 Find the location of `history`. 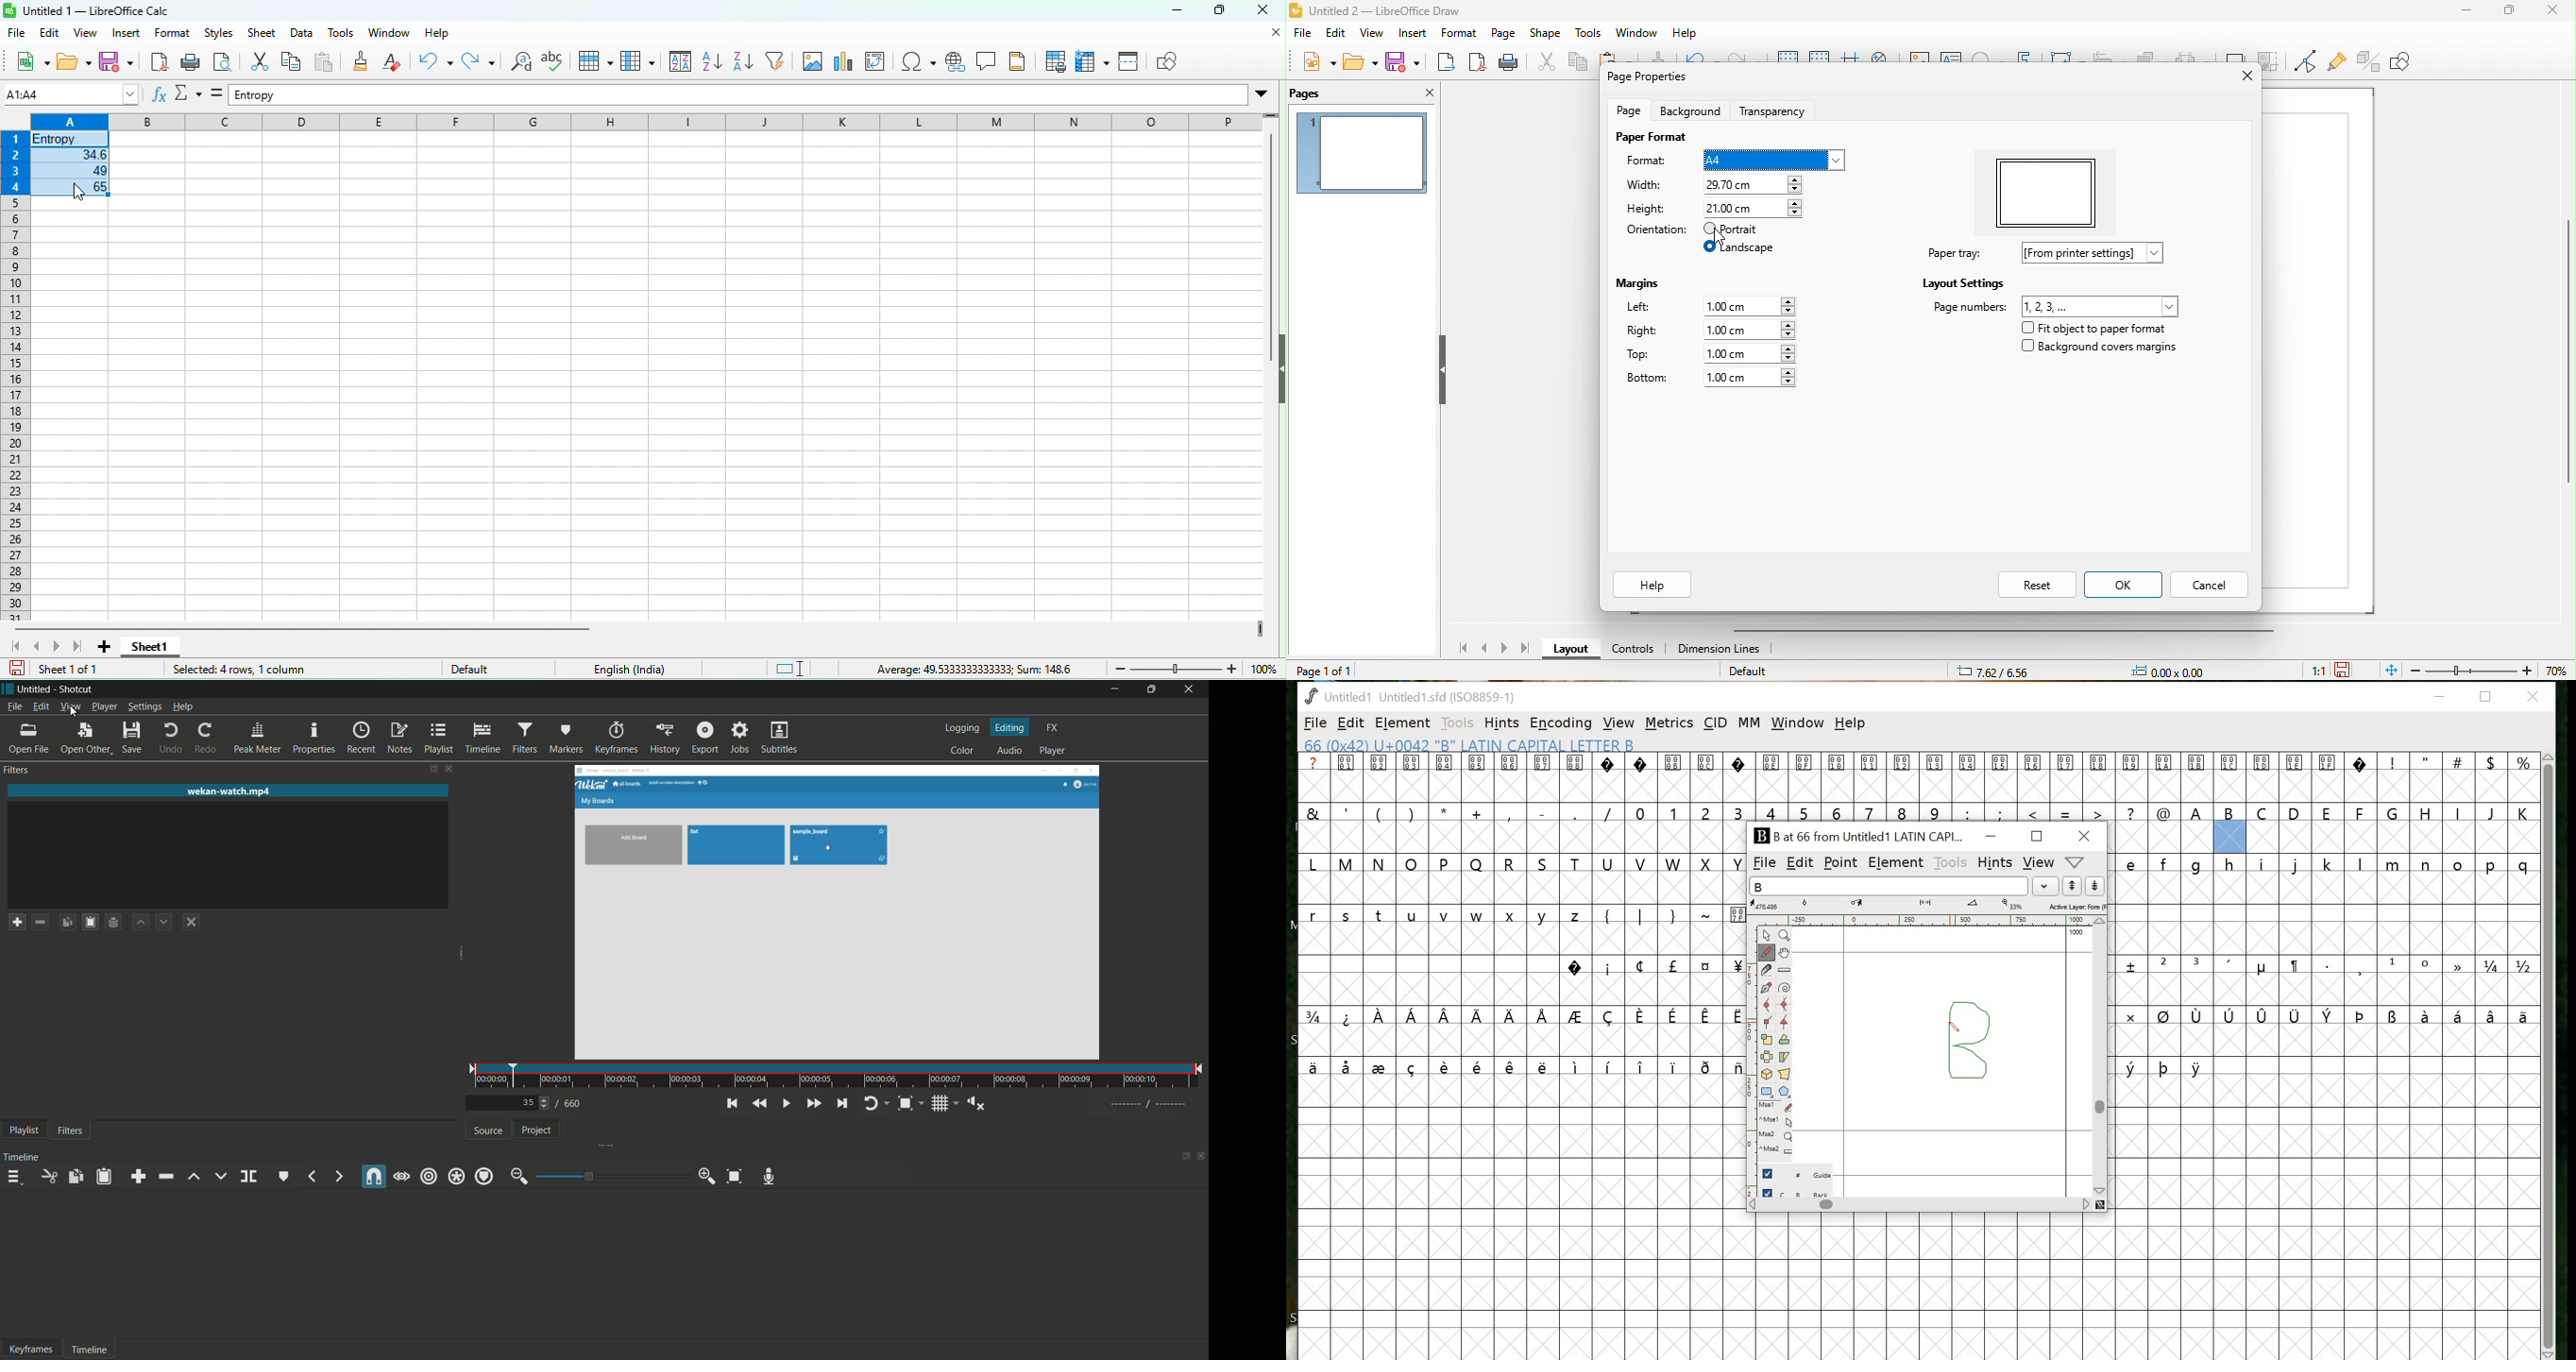

history is located at coordinates (665, 739).